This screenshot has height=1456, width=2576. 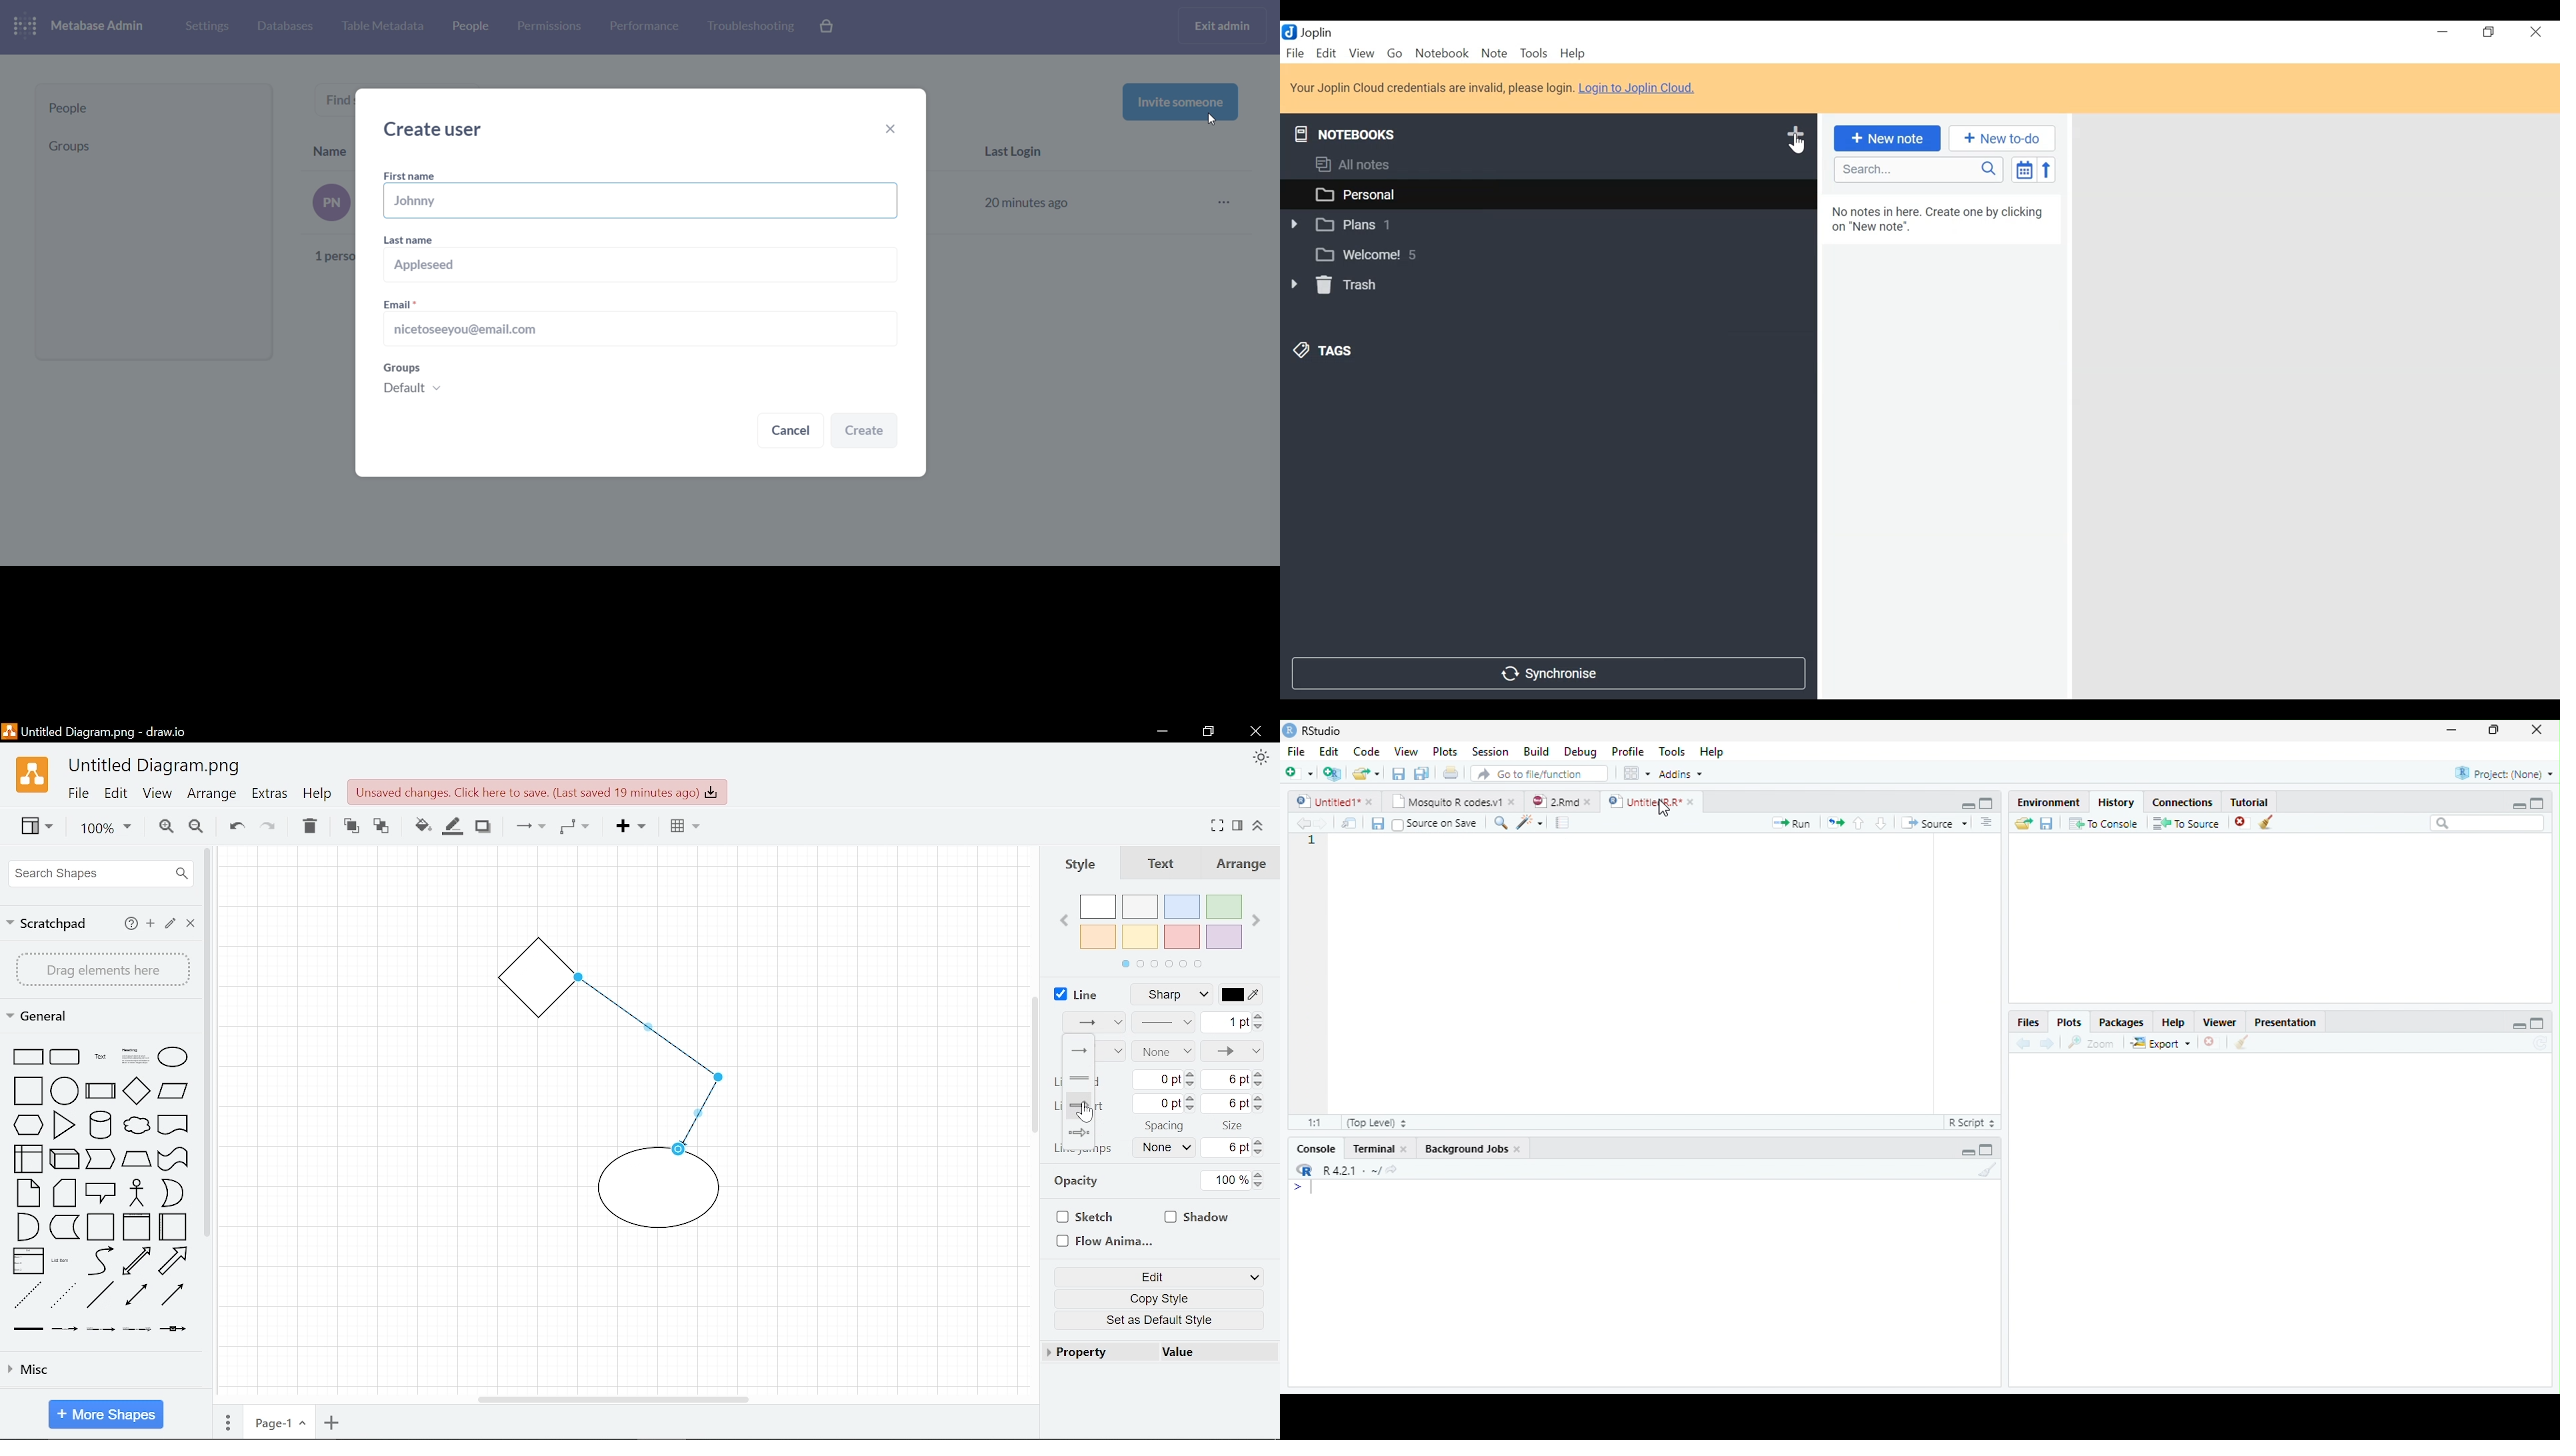 I want to click on none, so click(x=1167, y=1148).